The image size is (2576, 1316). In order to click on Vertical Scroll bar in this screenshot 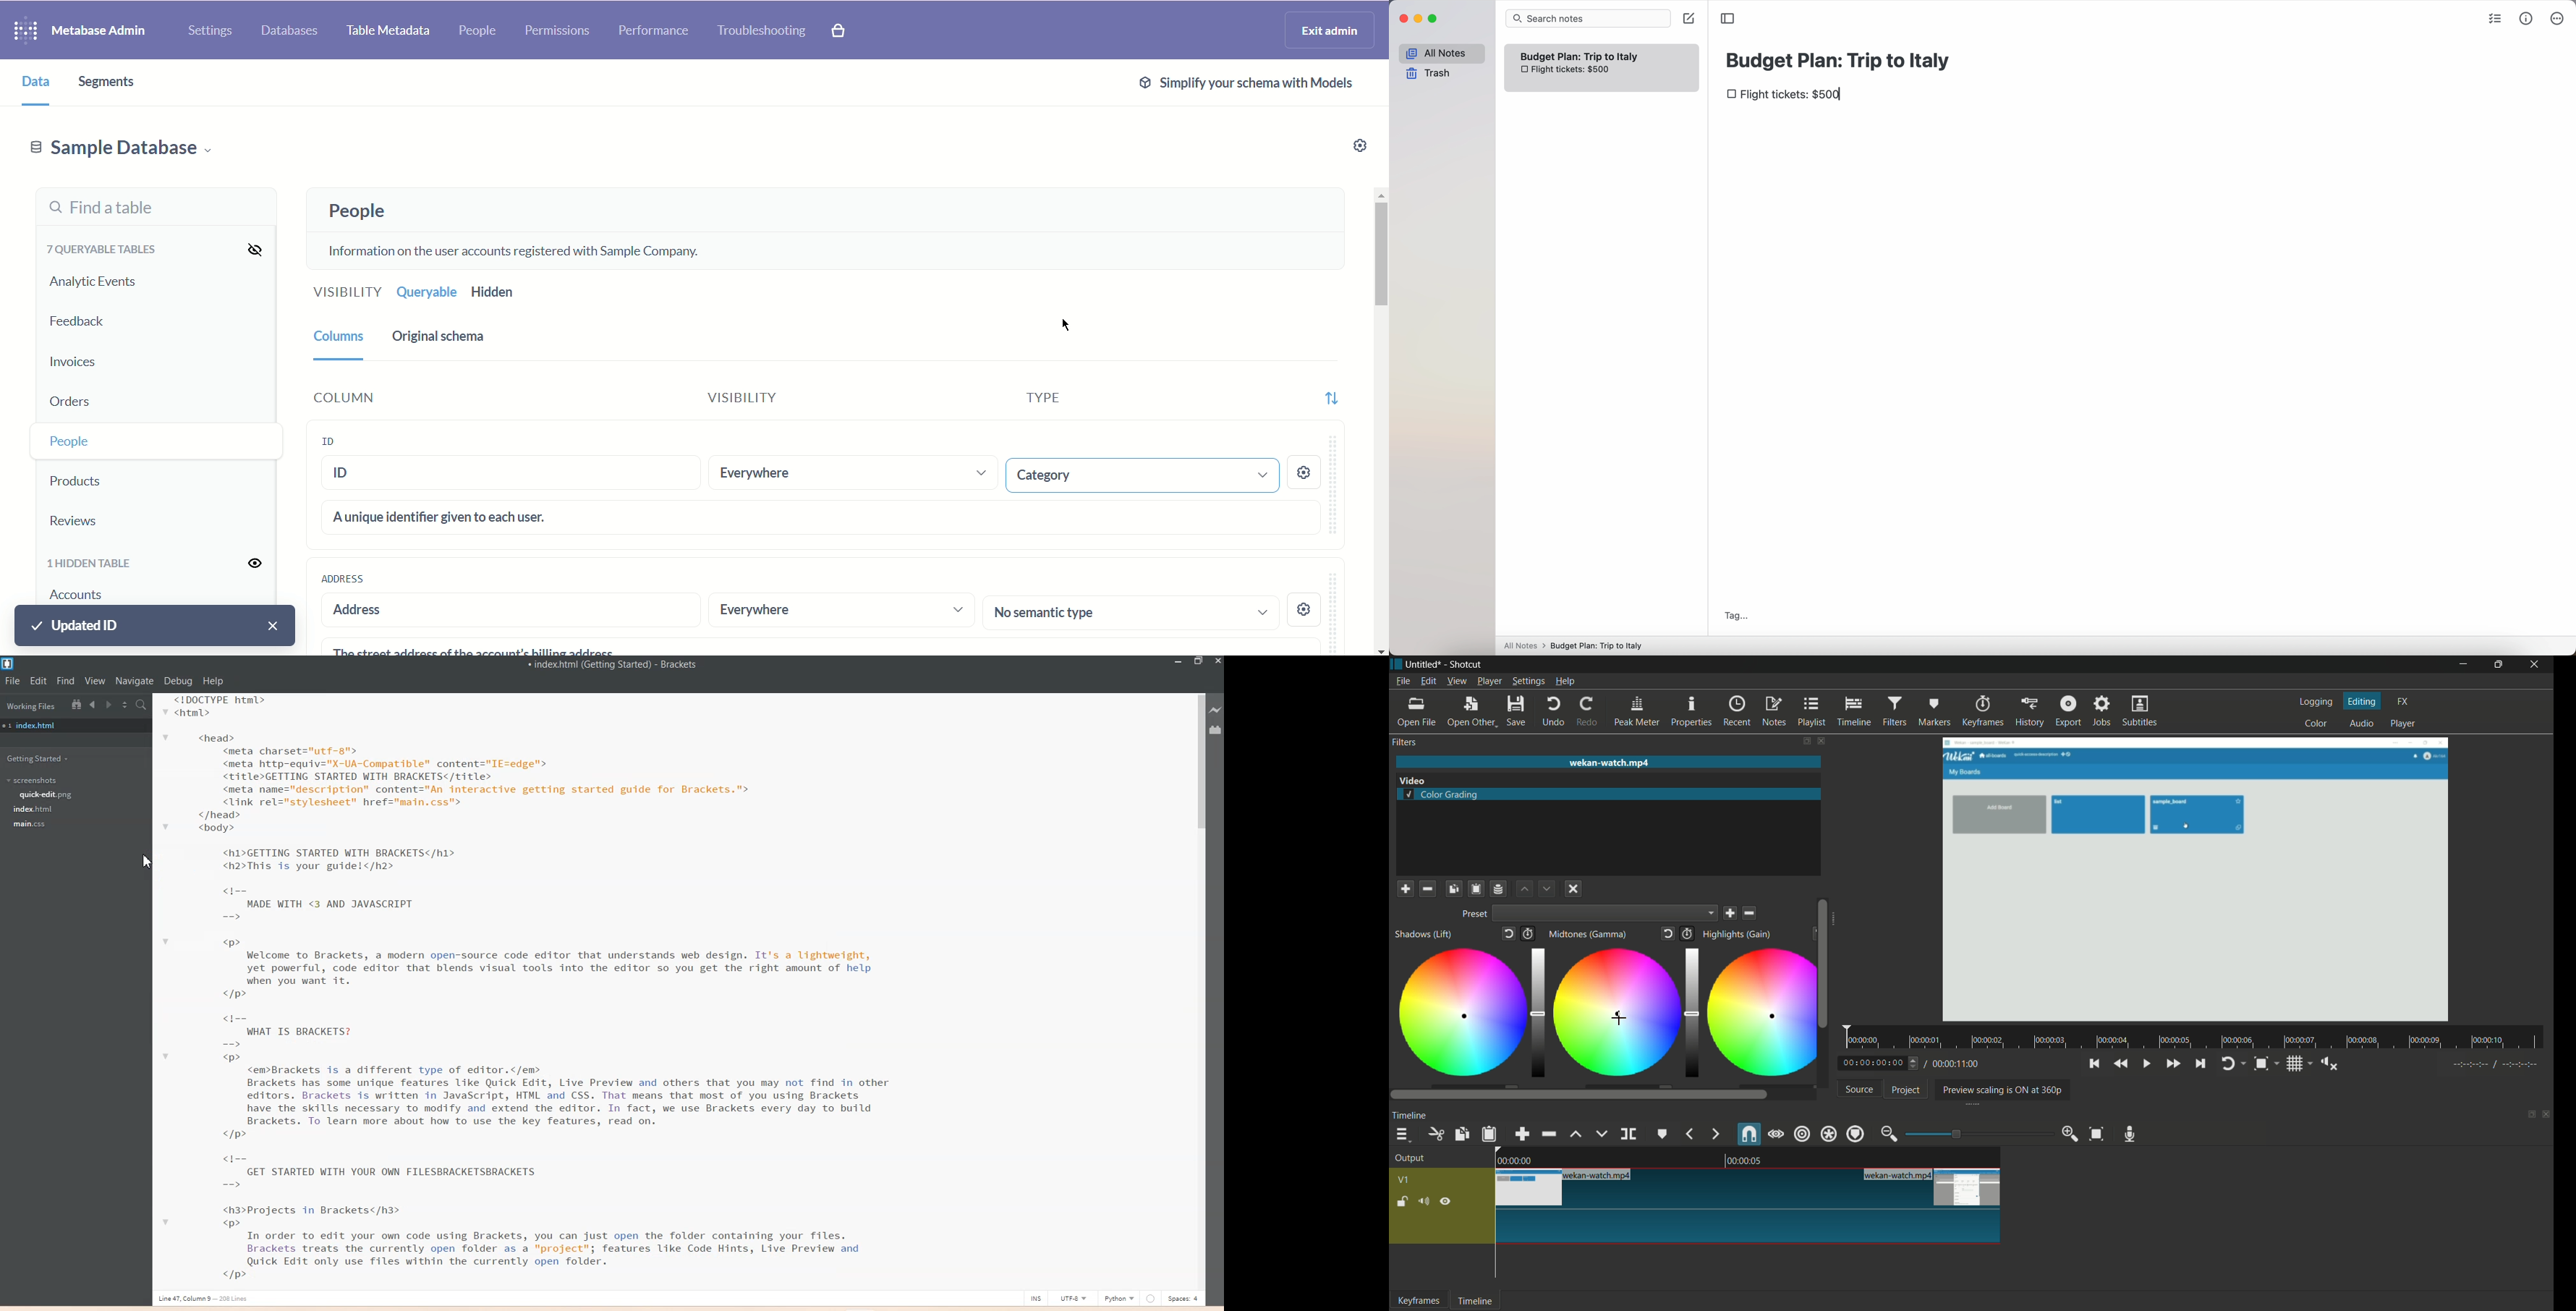, I will do `click(1200, 988)`.